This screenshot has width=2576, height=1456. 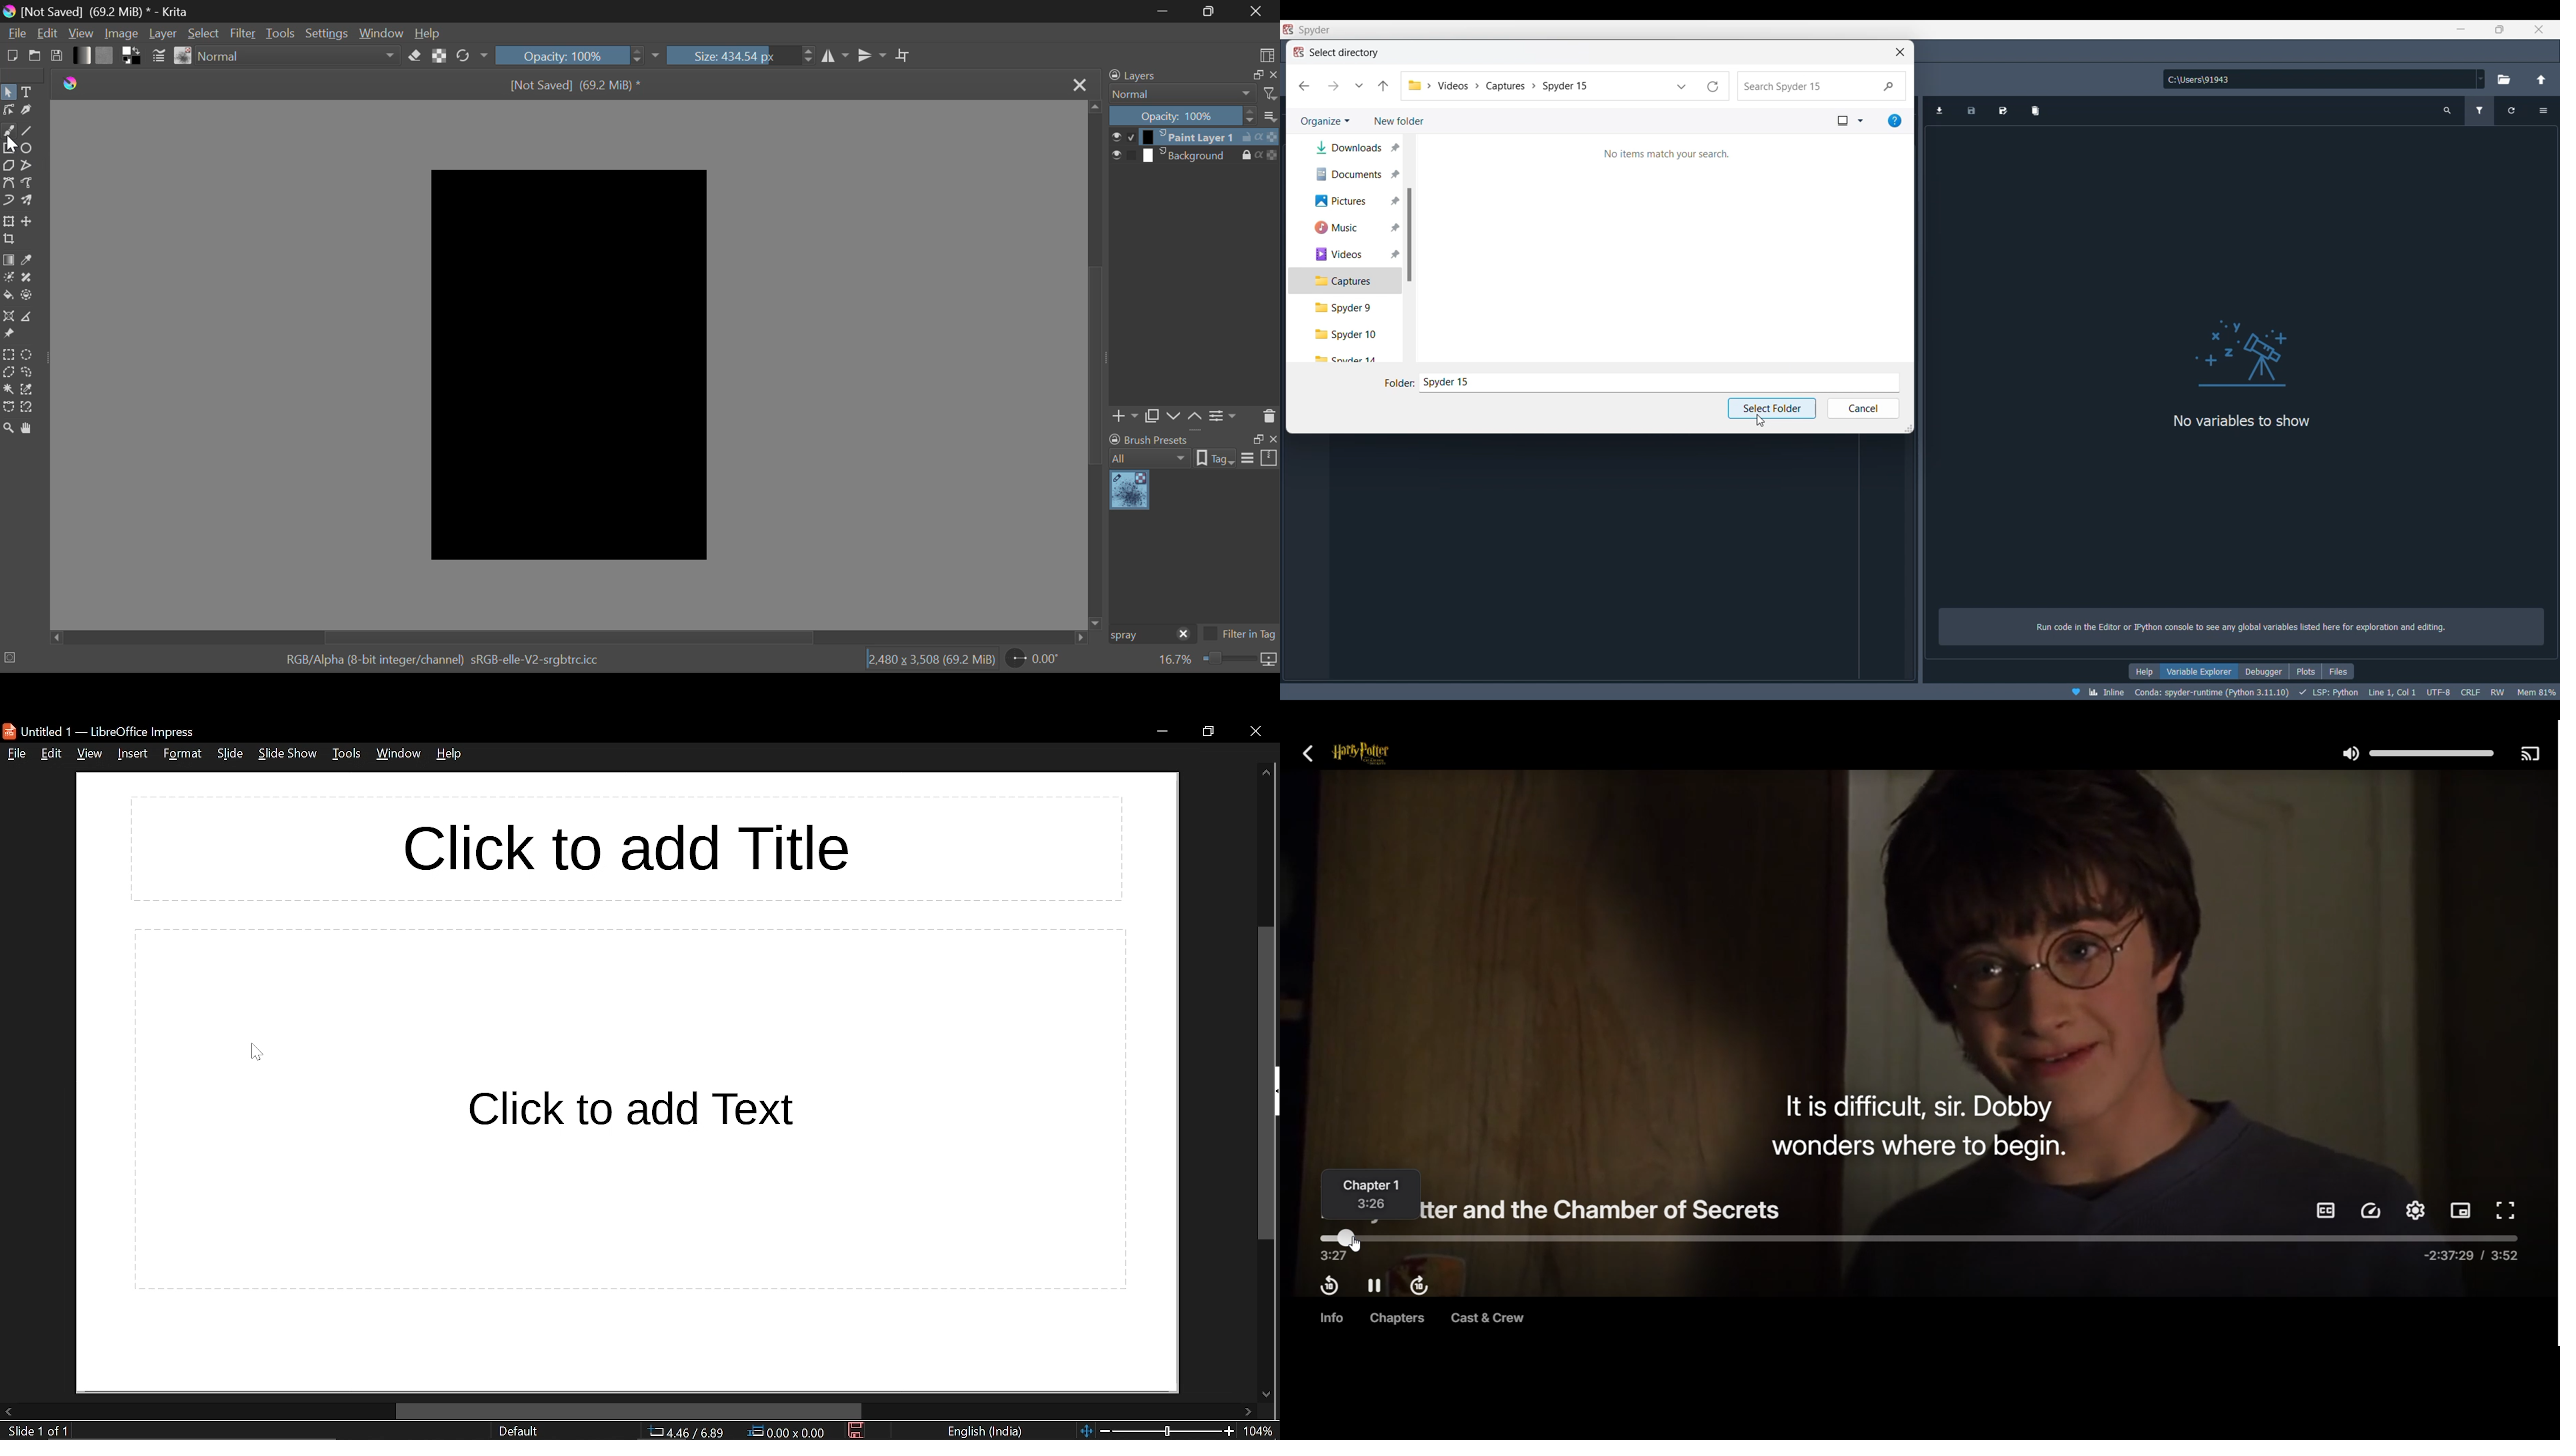 What do you see at coordinates (9, 110) in the screenshot?
I see `Edit Shapes` at bounding box center [9, 110].